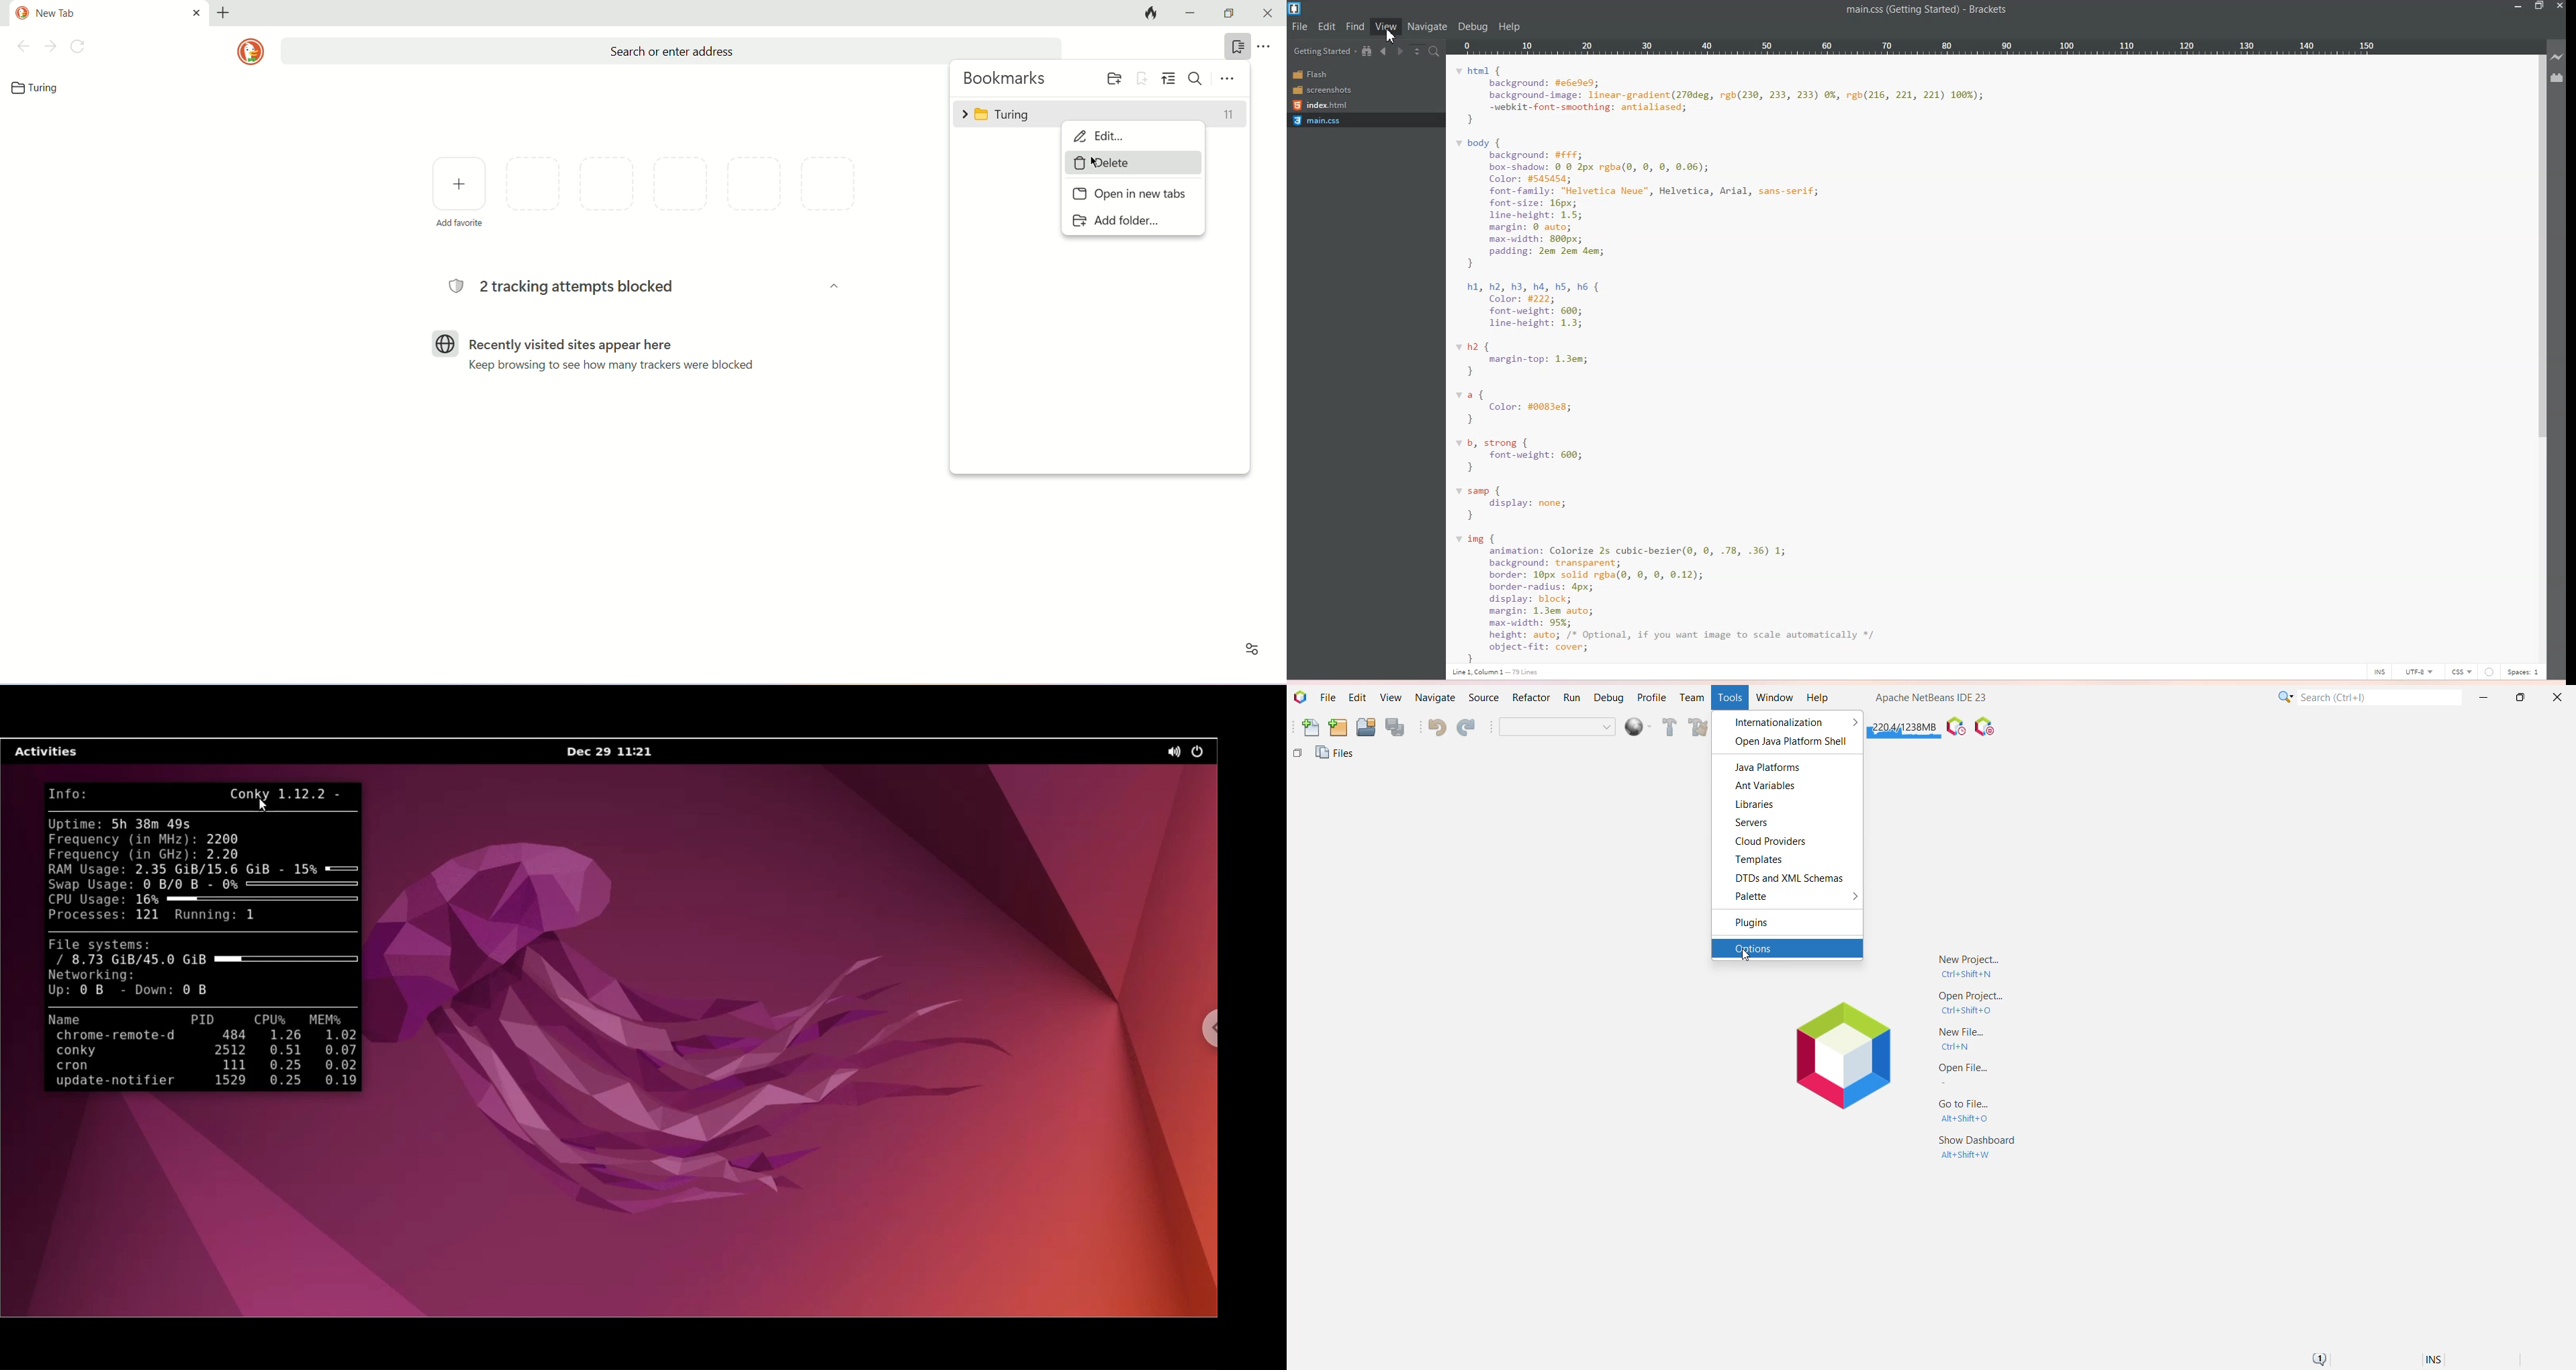 The height and width of the screenshot is (1372, 2576). What do you see at coordinates (1143, 77) in the screenshot?
I see `add bookmark` at bounding box center [1143, 77].